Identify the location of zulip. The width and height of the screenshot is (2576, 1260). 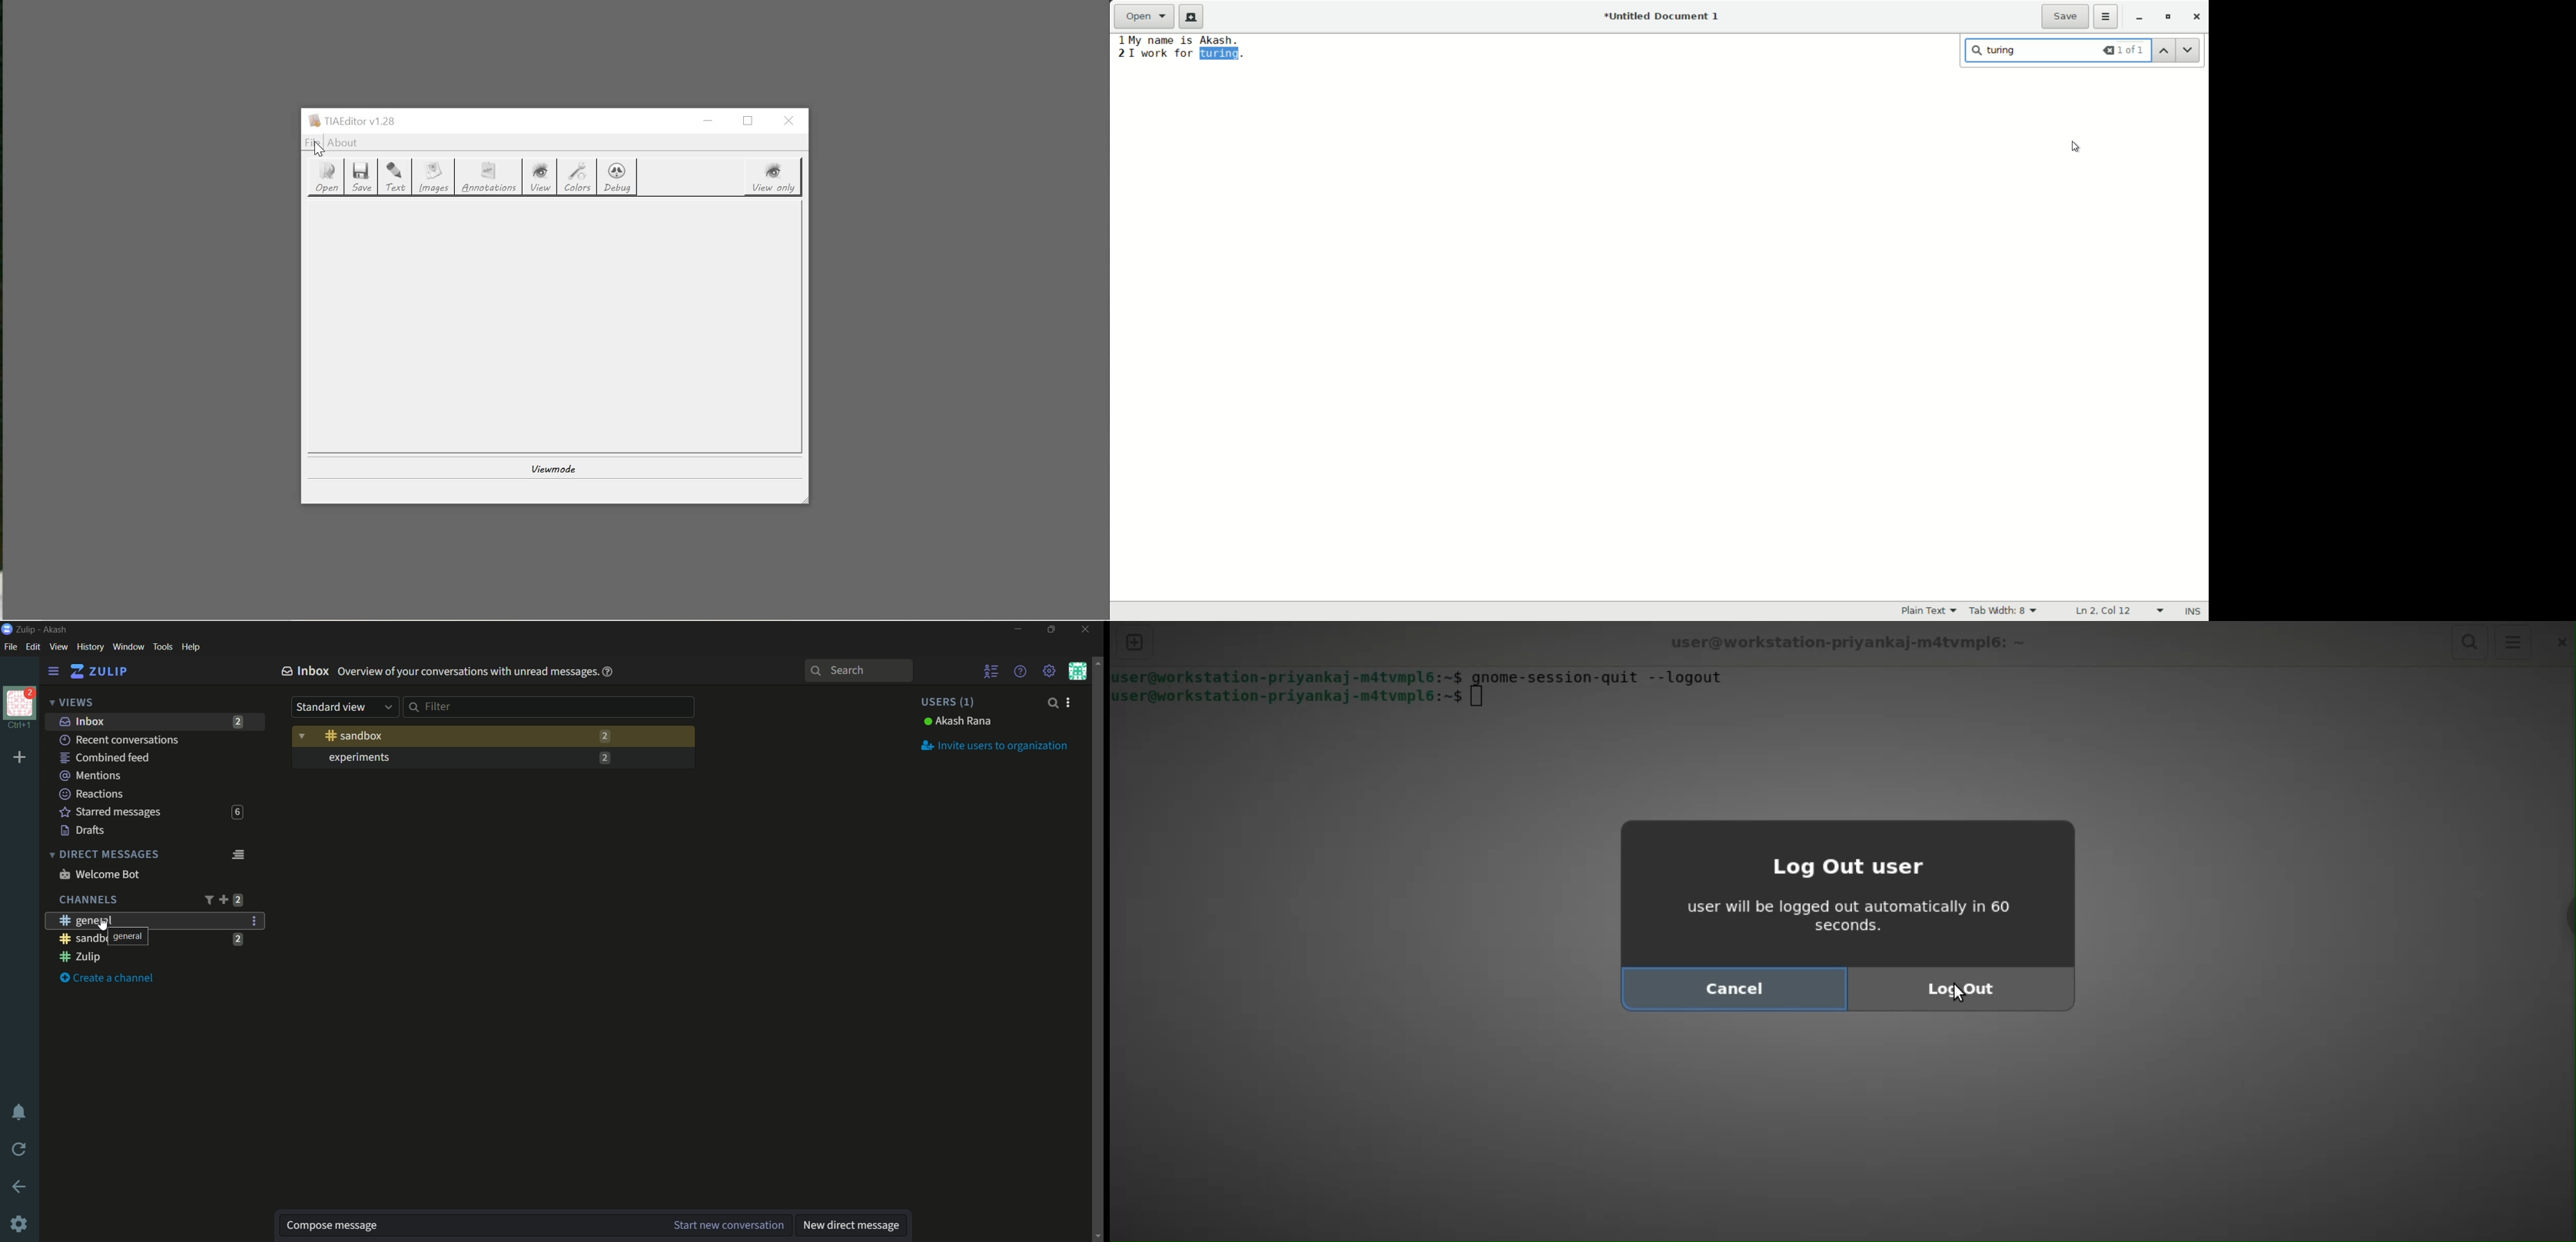
(98, 672).